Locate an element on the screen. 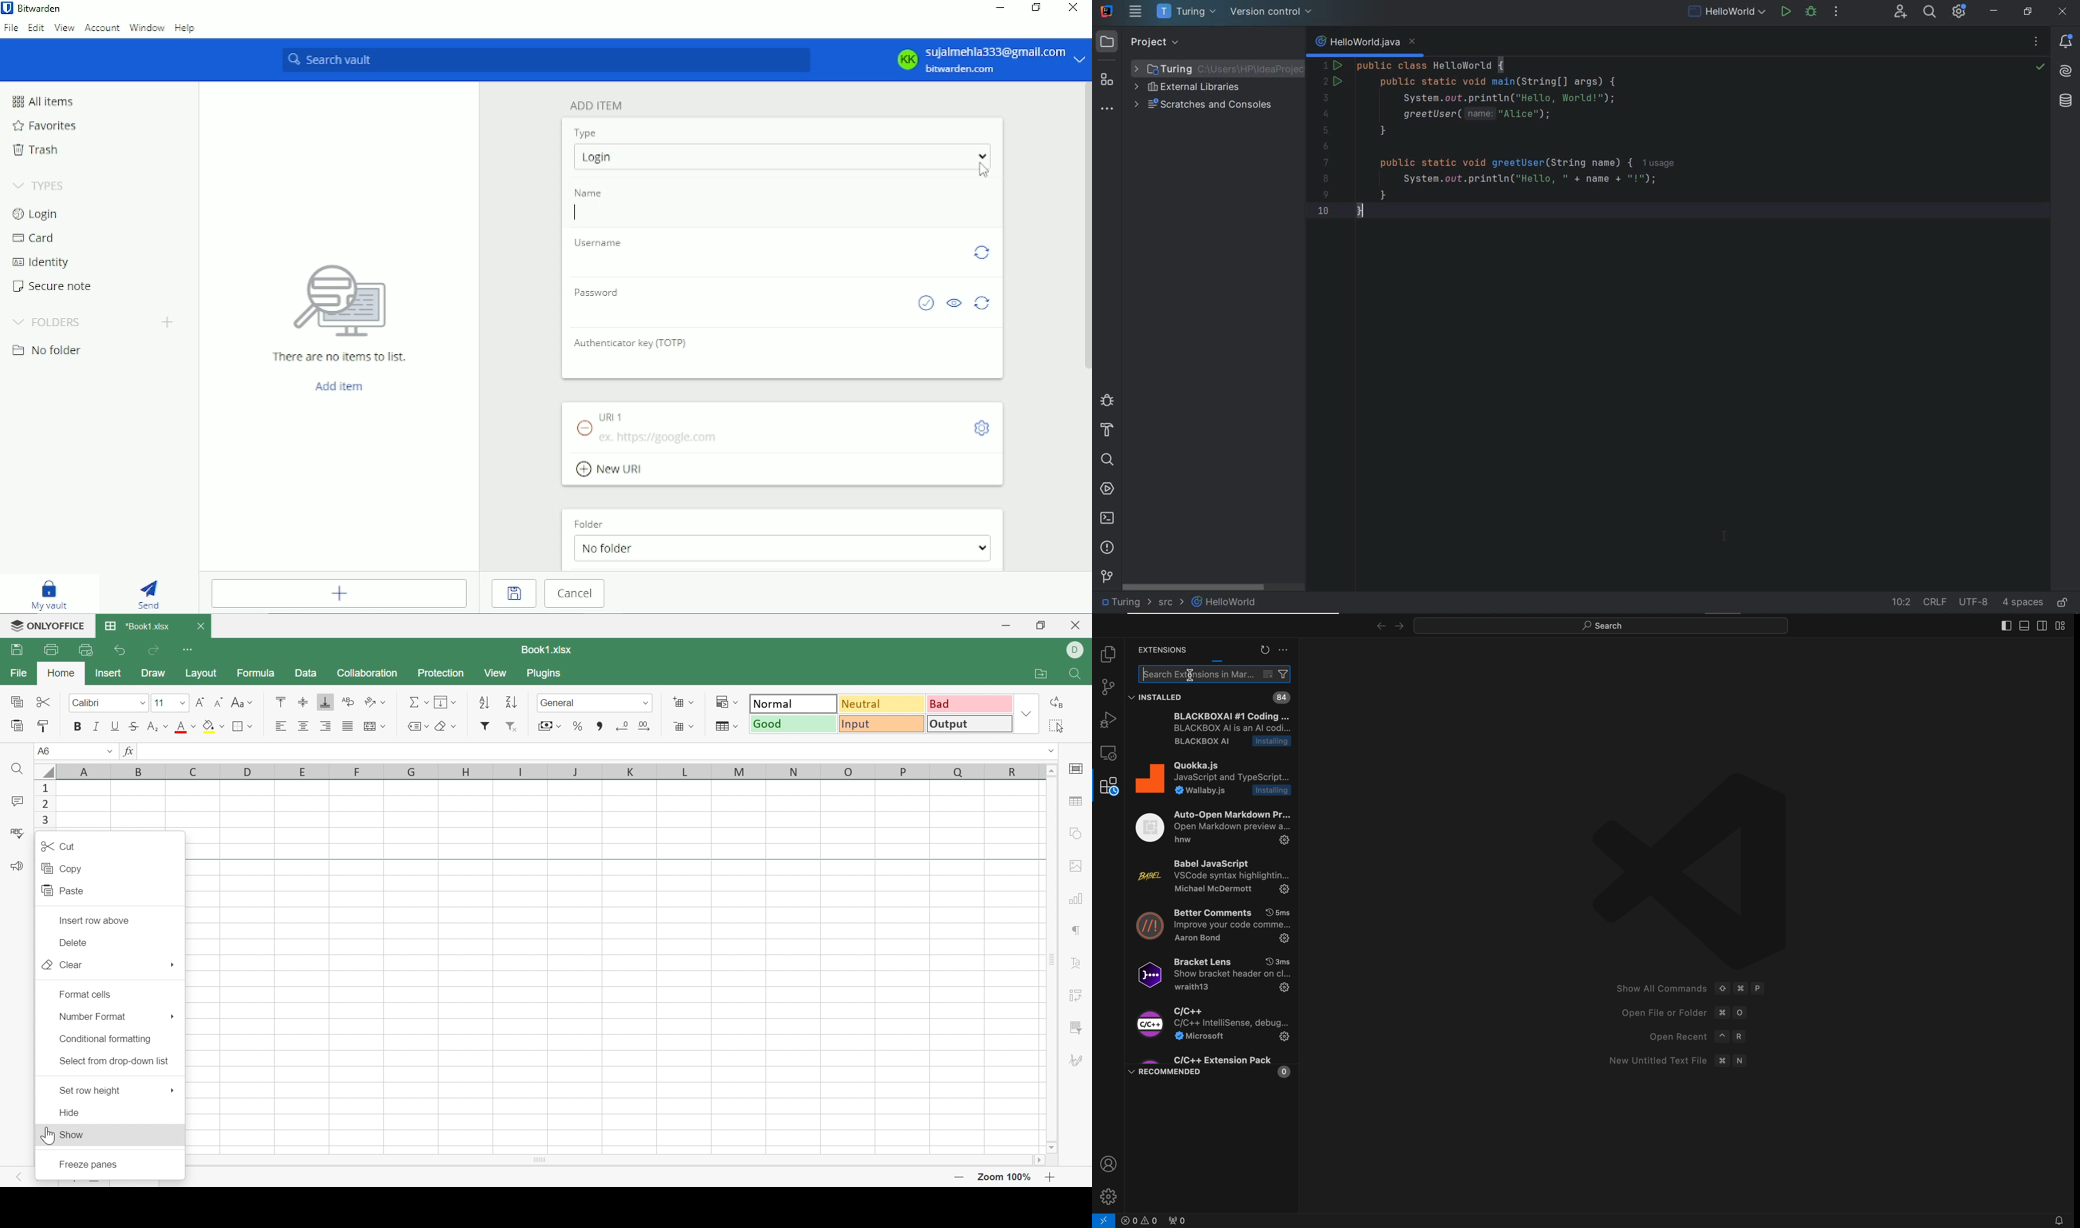 This screenshot has width=2100, height=1232. Print is located at coordinates (51, 650).